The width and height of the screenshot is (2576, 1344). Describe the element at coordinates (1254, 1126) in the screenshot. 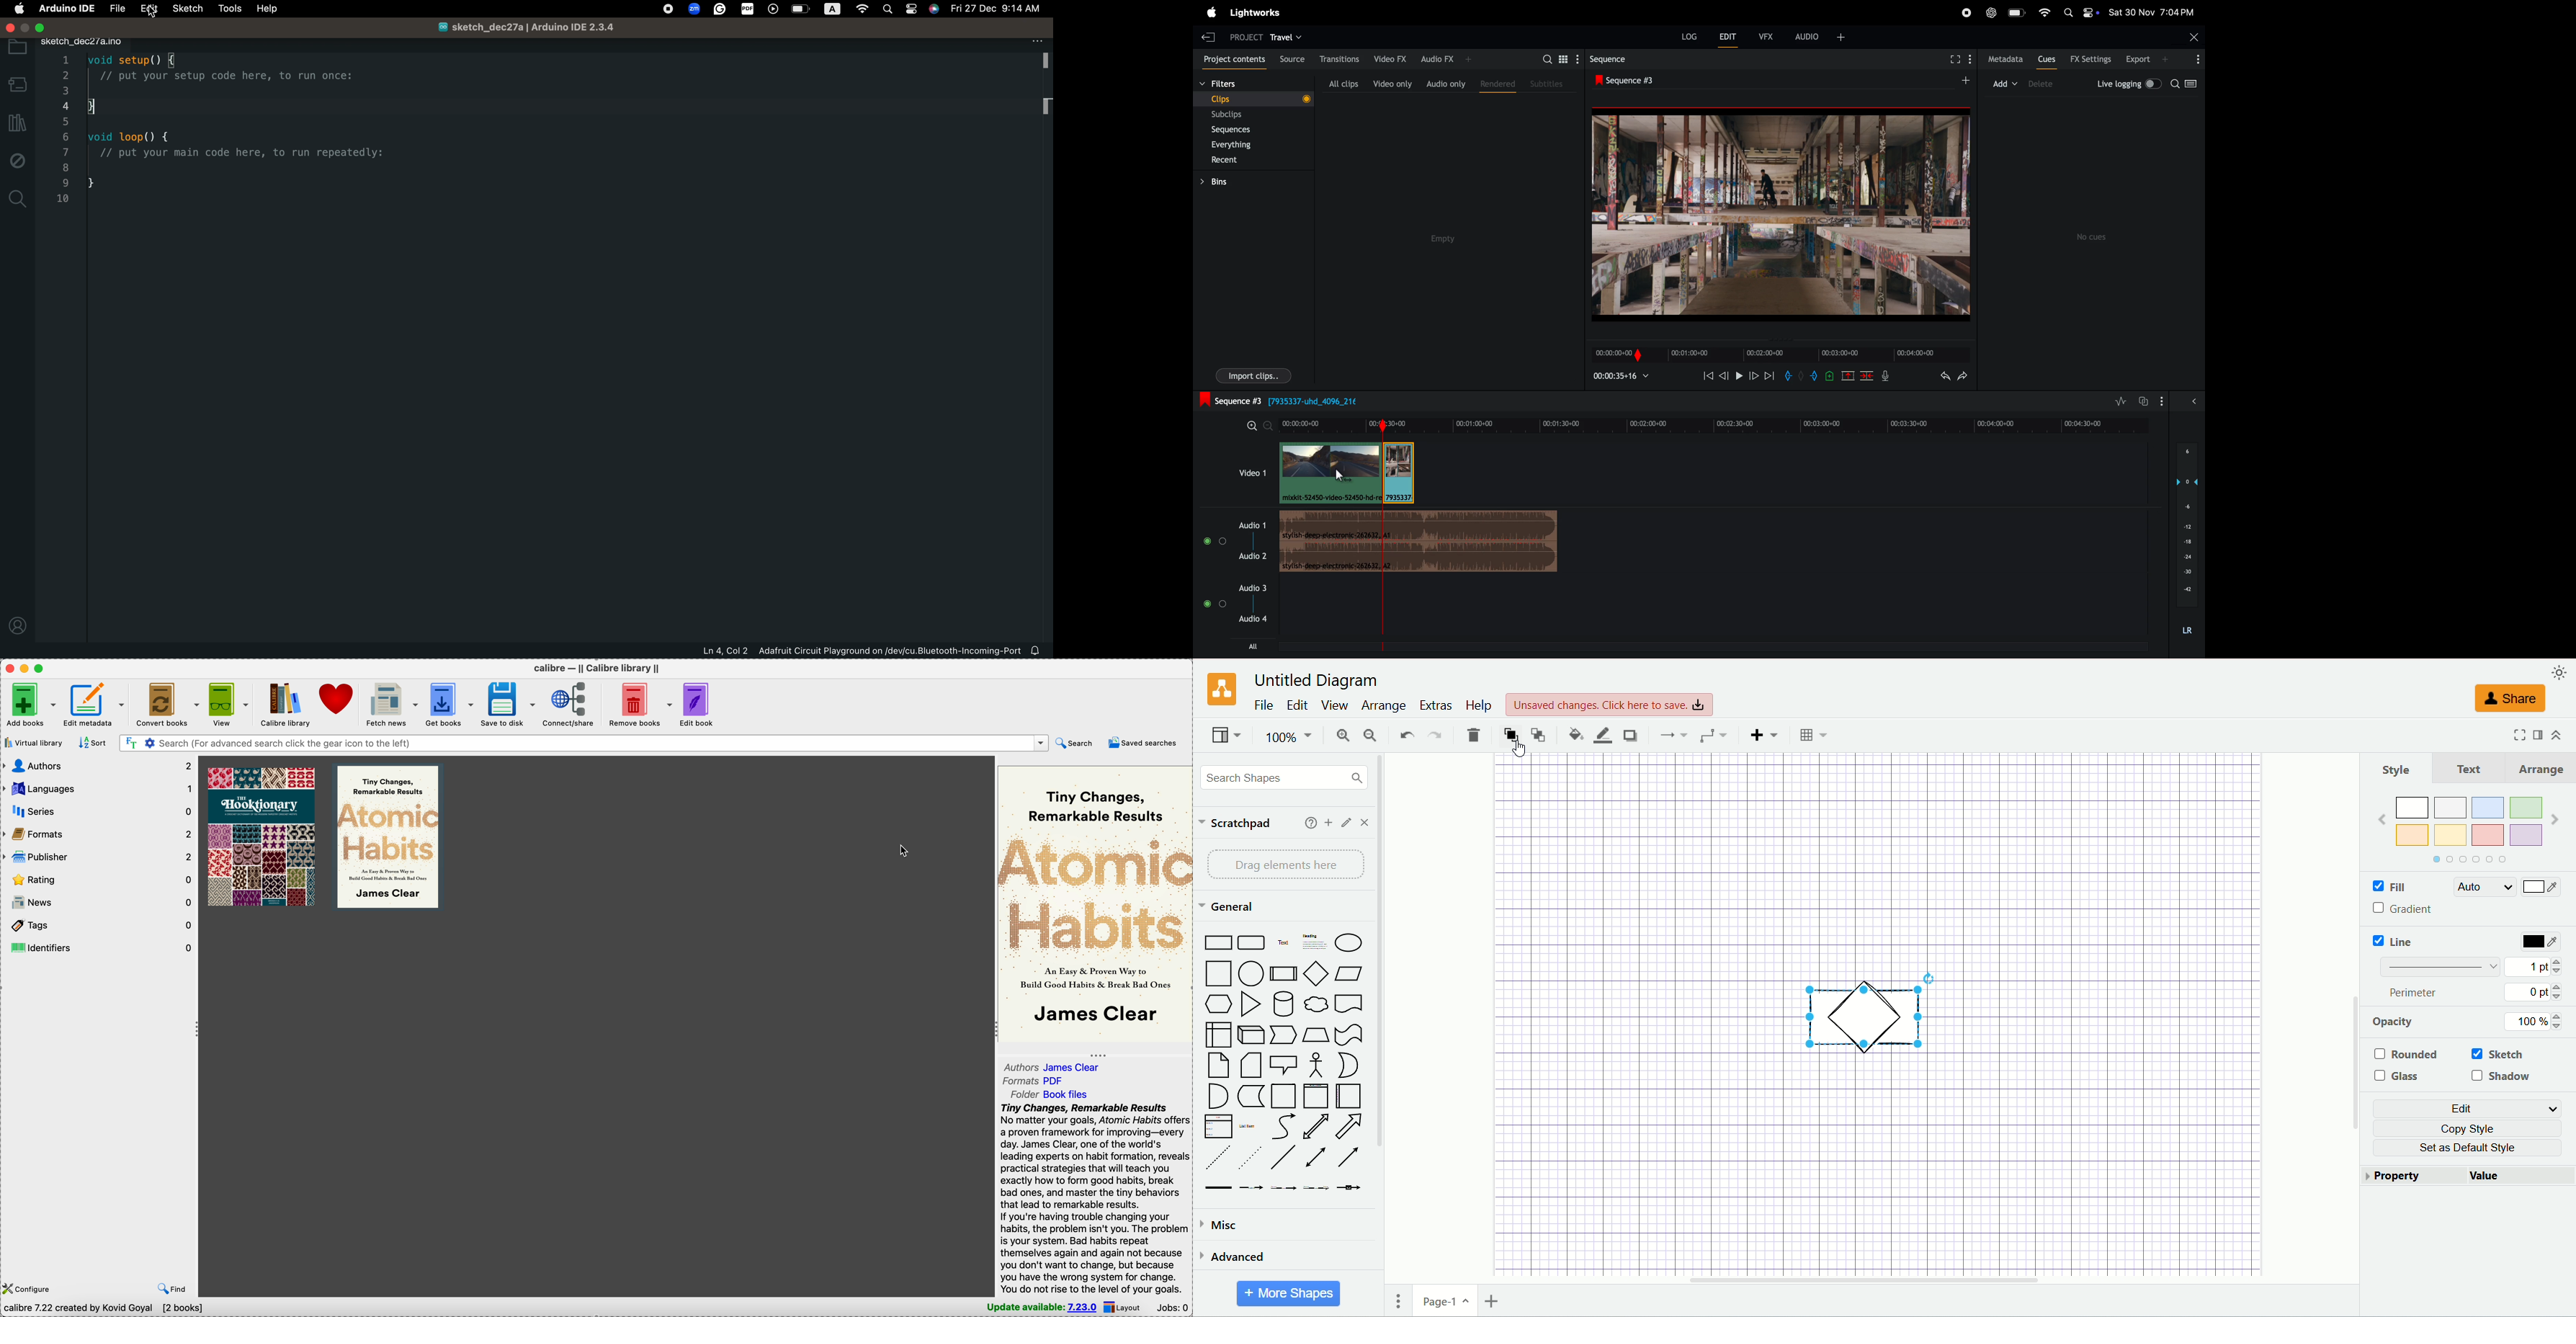

I see `list item` at that location.